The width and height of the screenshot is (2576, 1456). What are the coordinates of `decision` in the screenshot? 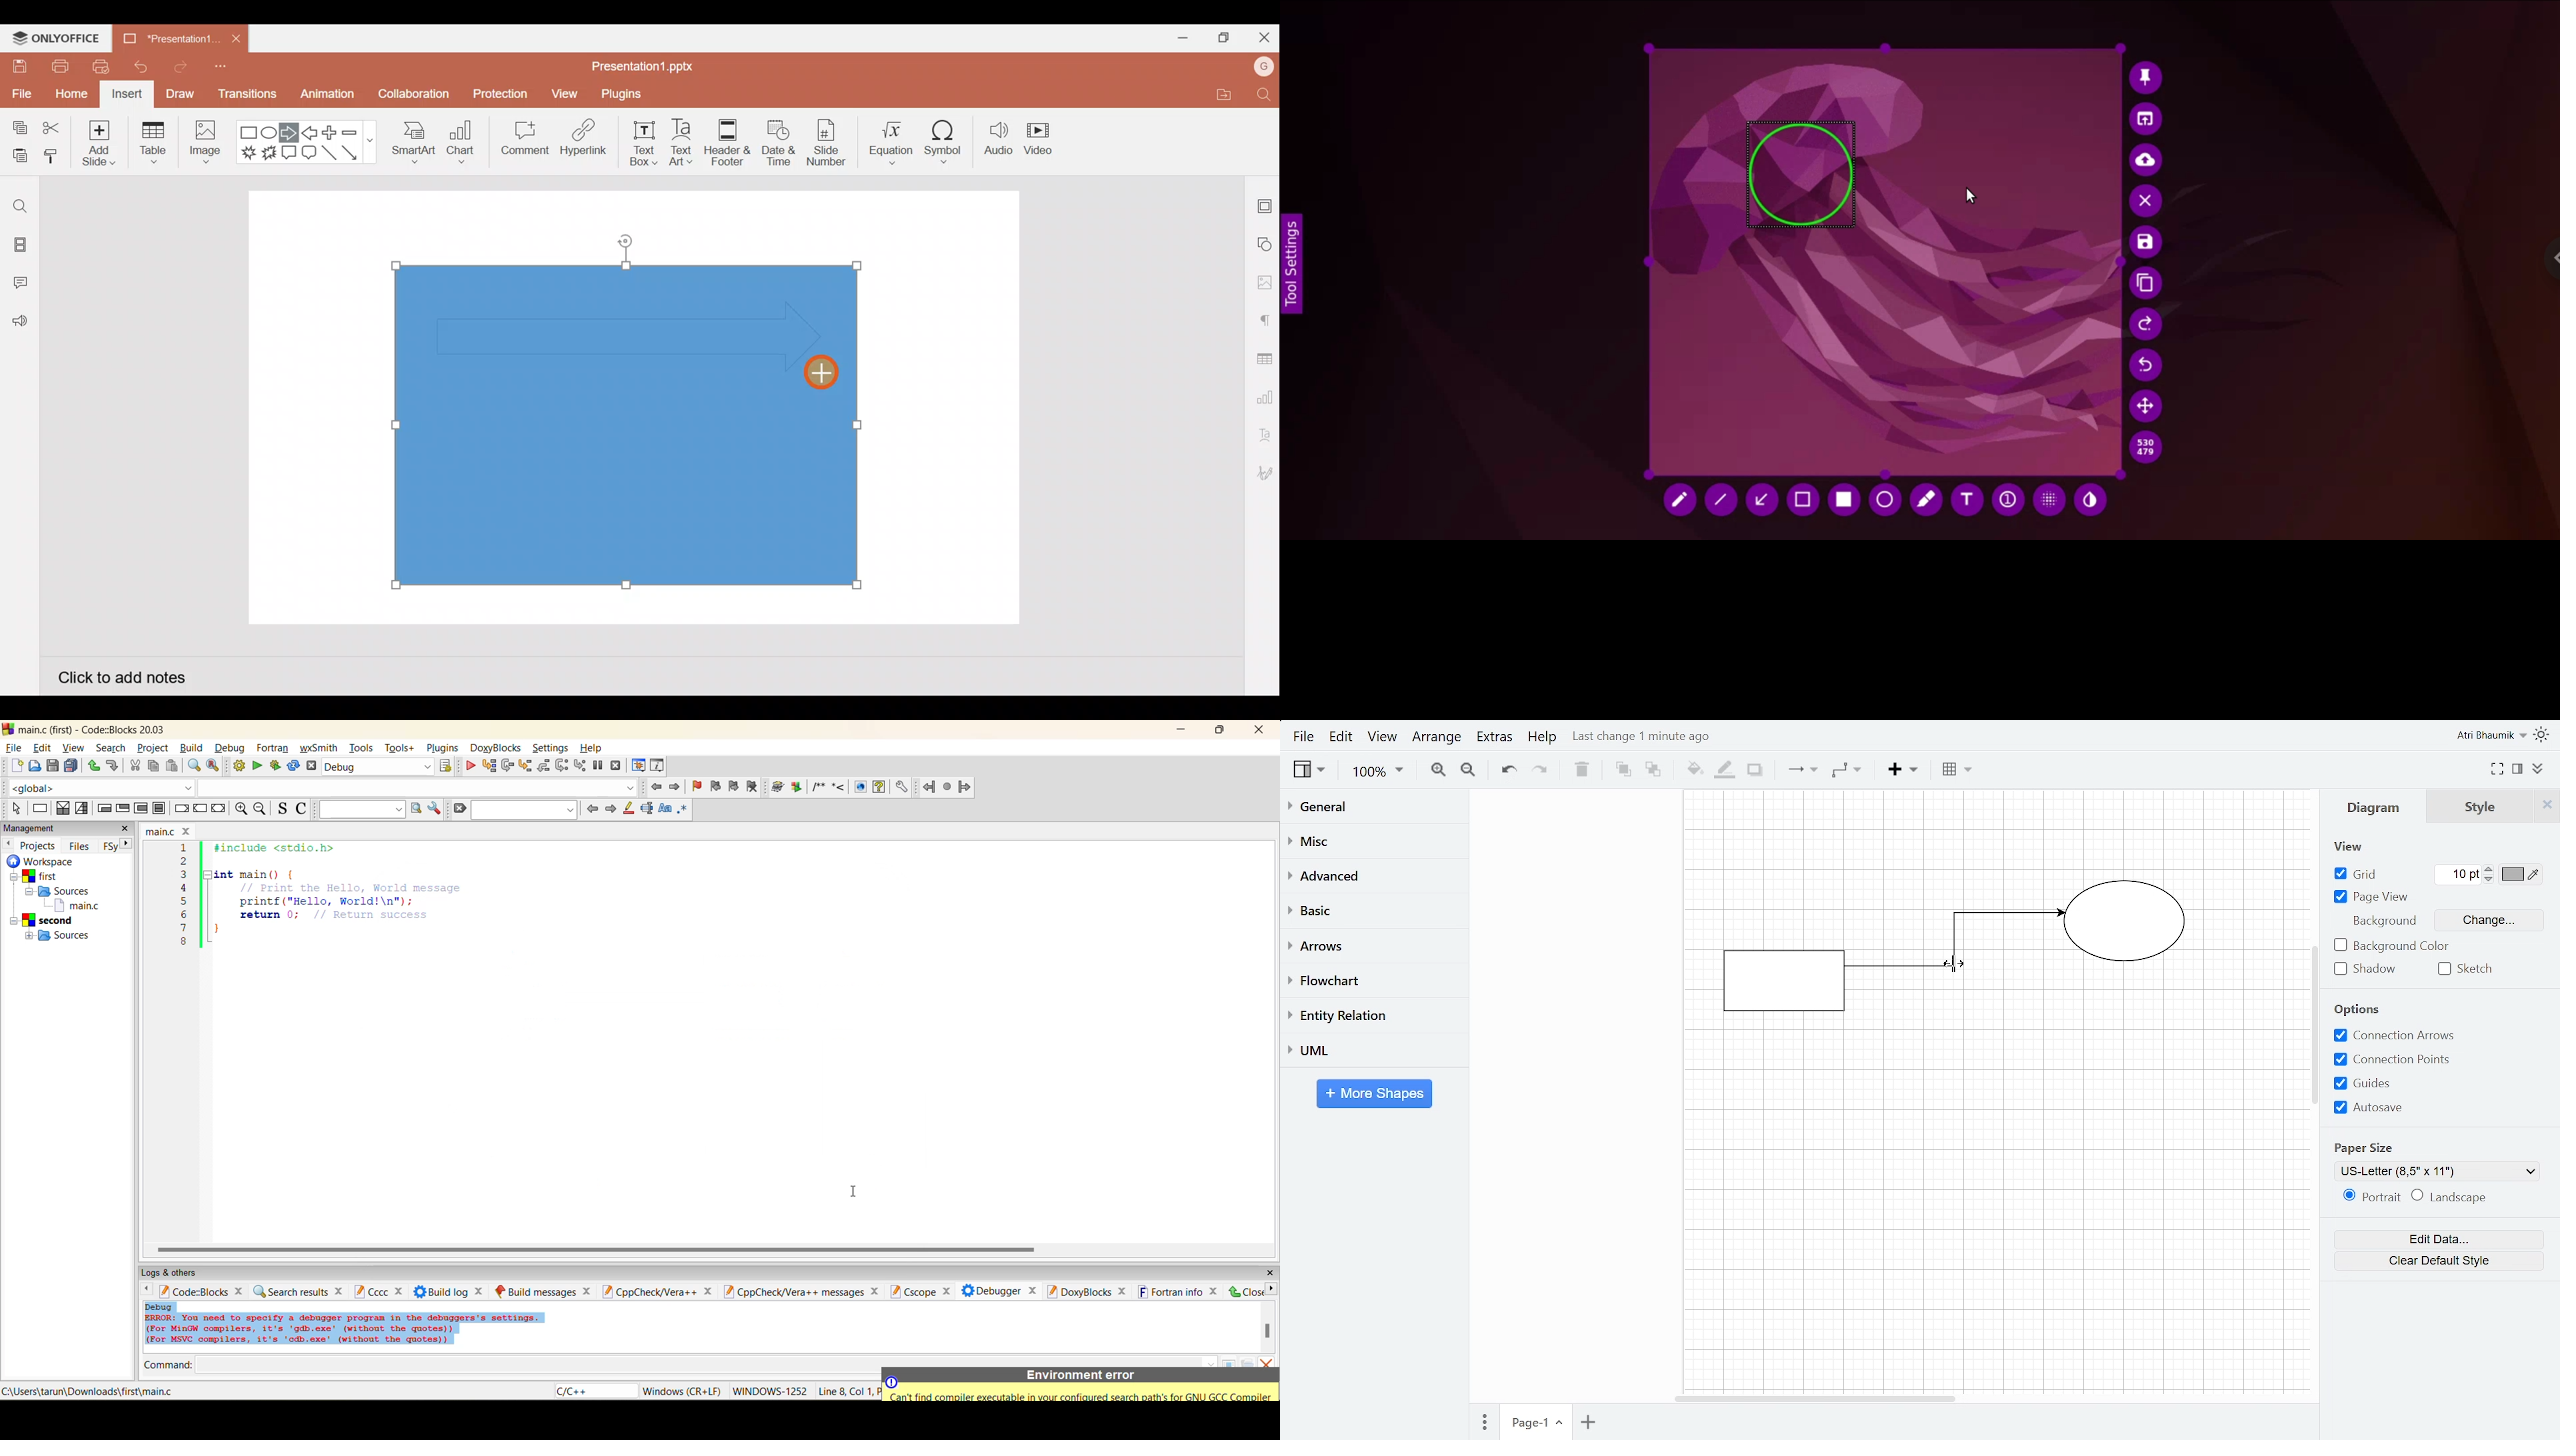 It's located at (62, 808).